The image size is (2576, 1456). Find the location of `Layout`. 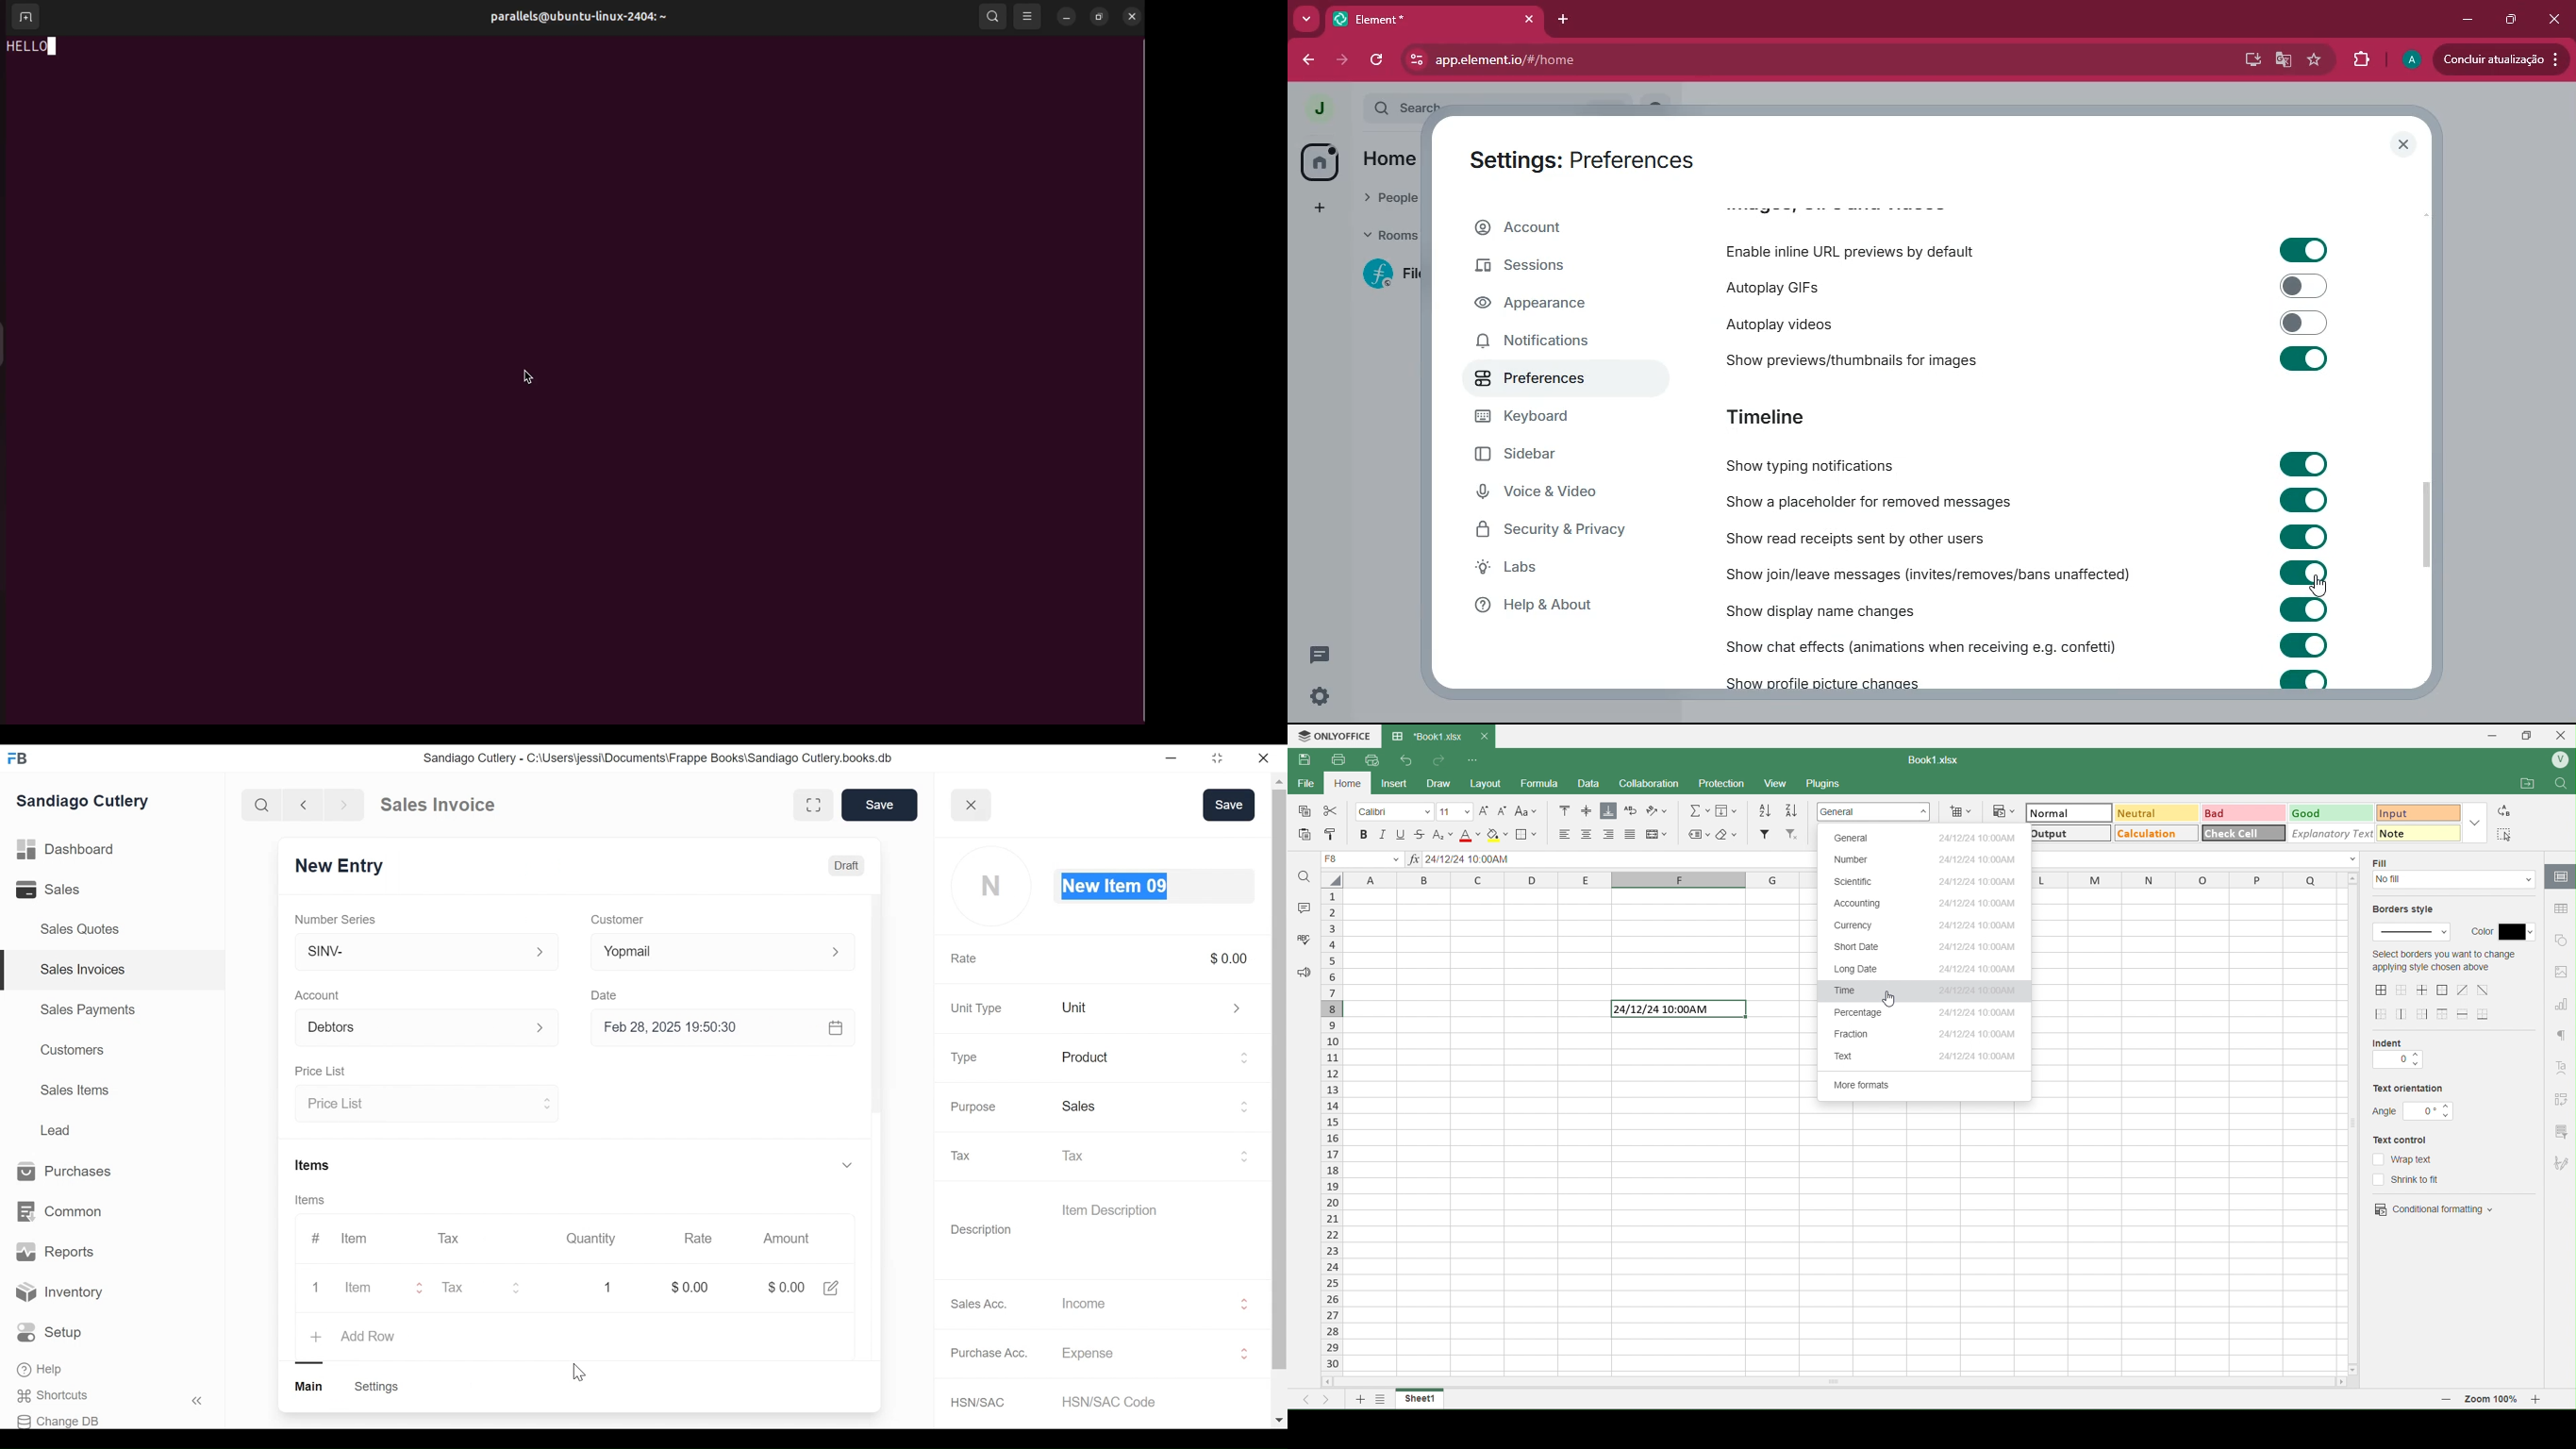

Layout is located at coordinates (1495, 784).